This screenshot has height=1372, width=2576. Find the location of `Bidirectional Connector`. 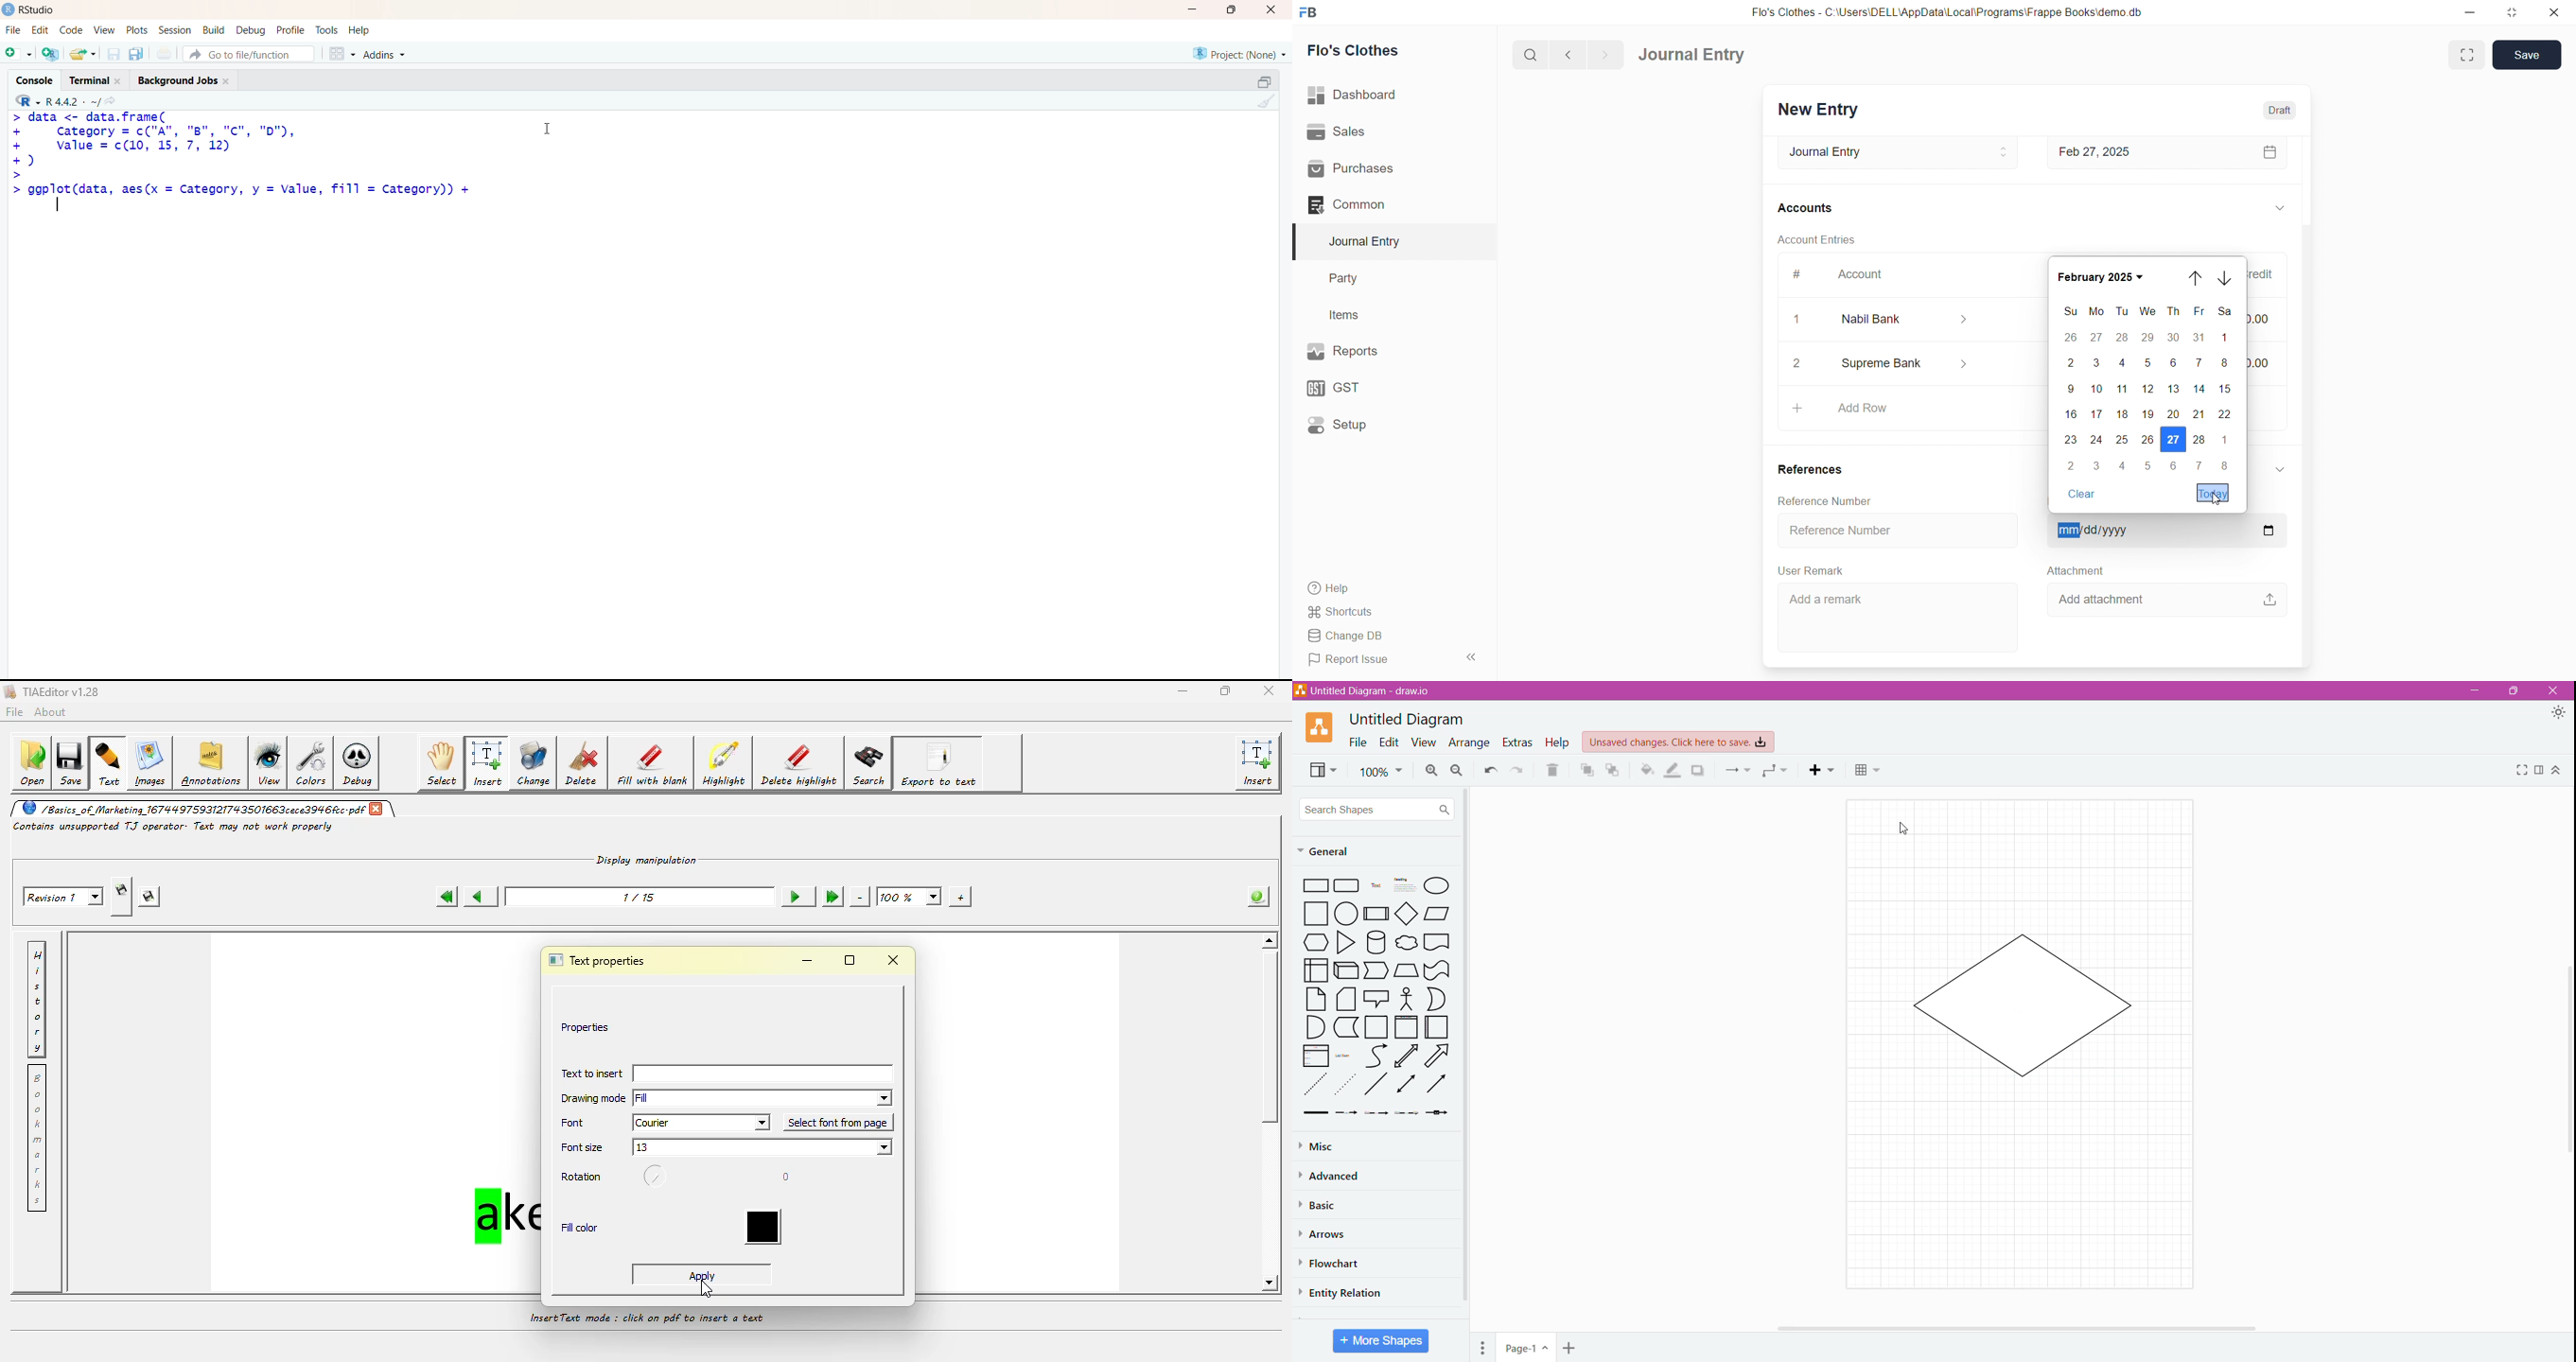

Bidirectional Connector is located at coordinates (1407, 1086).